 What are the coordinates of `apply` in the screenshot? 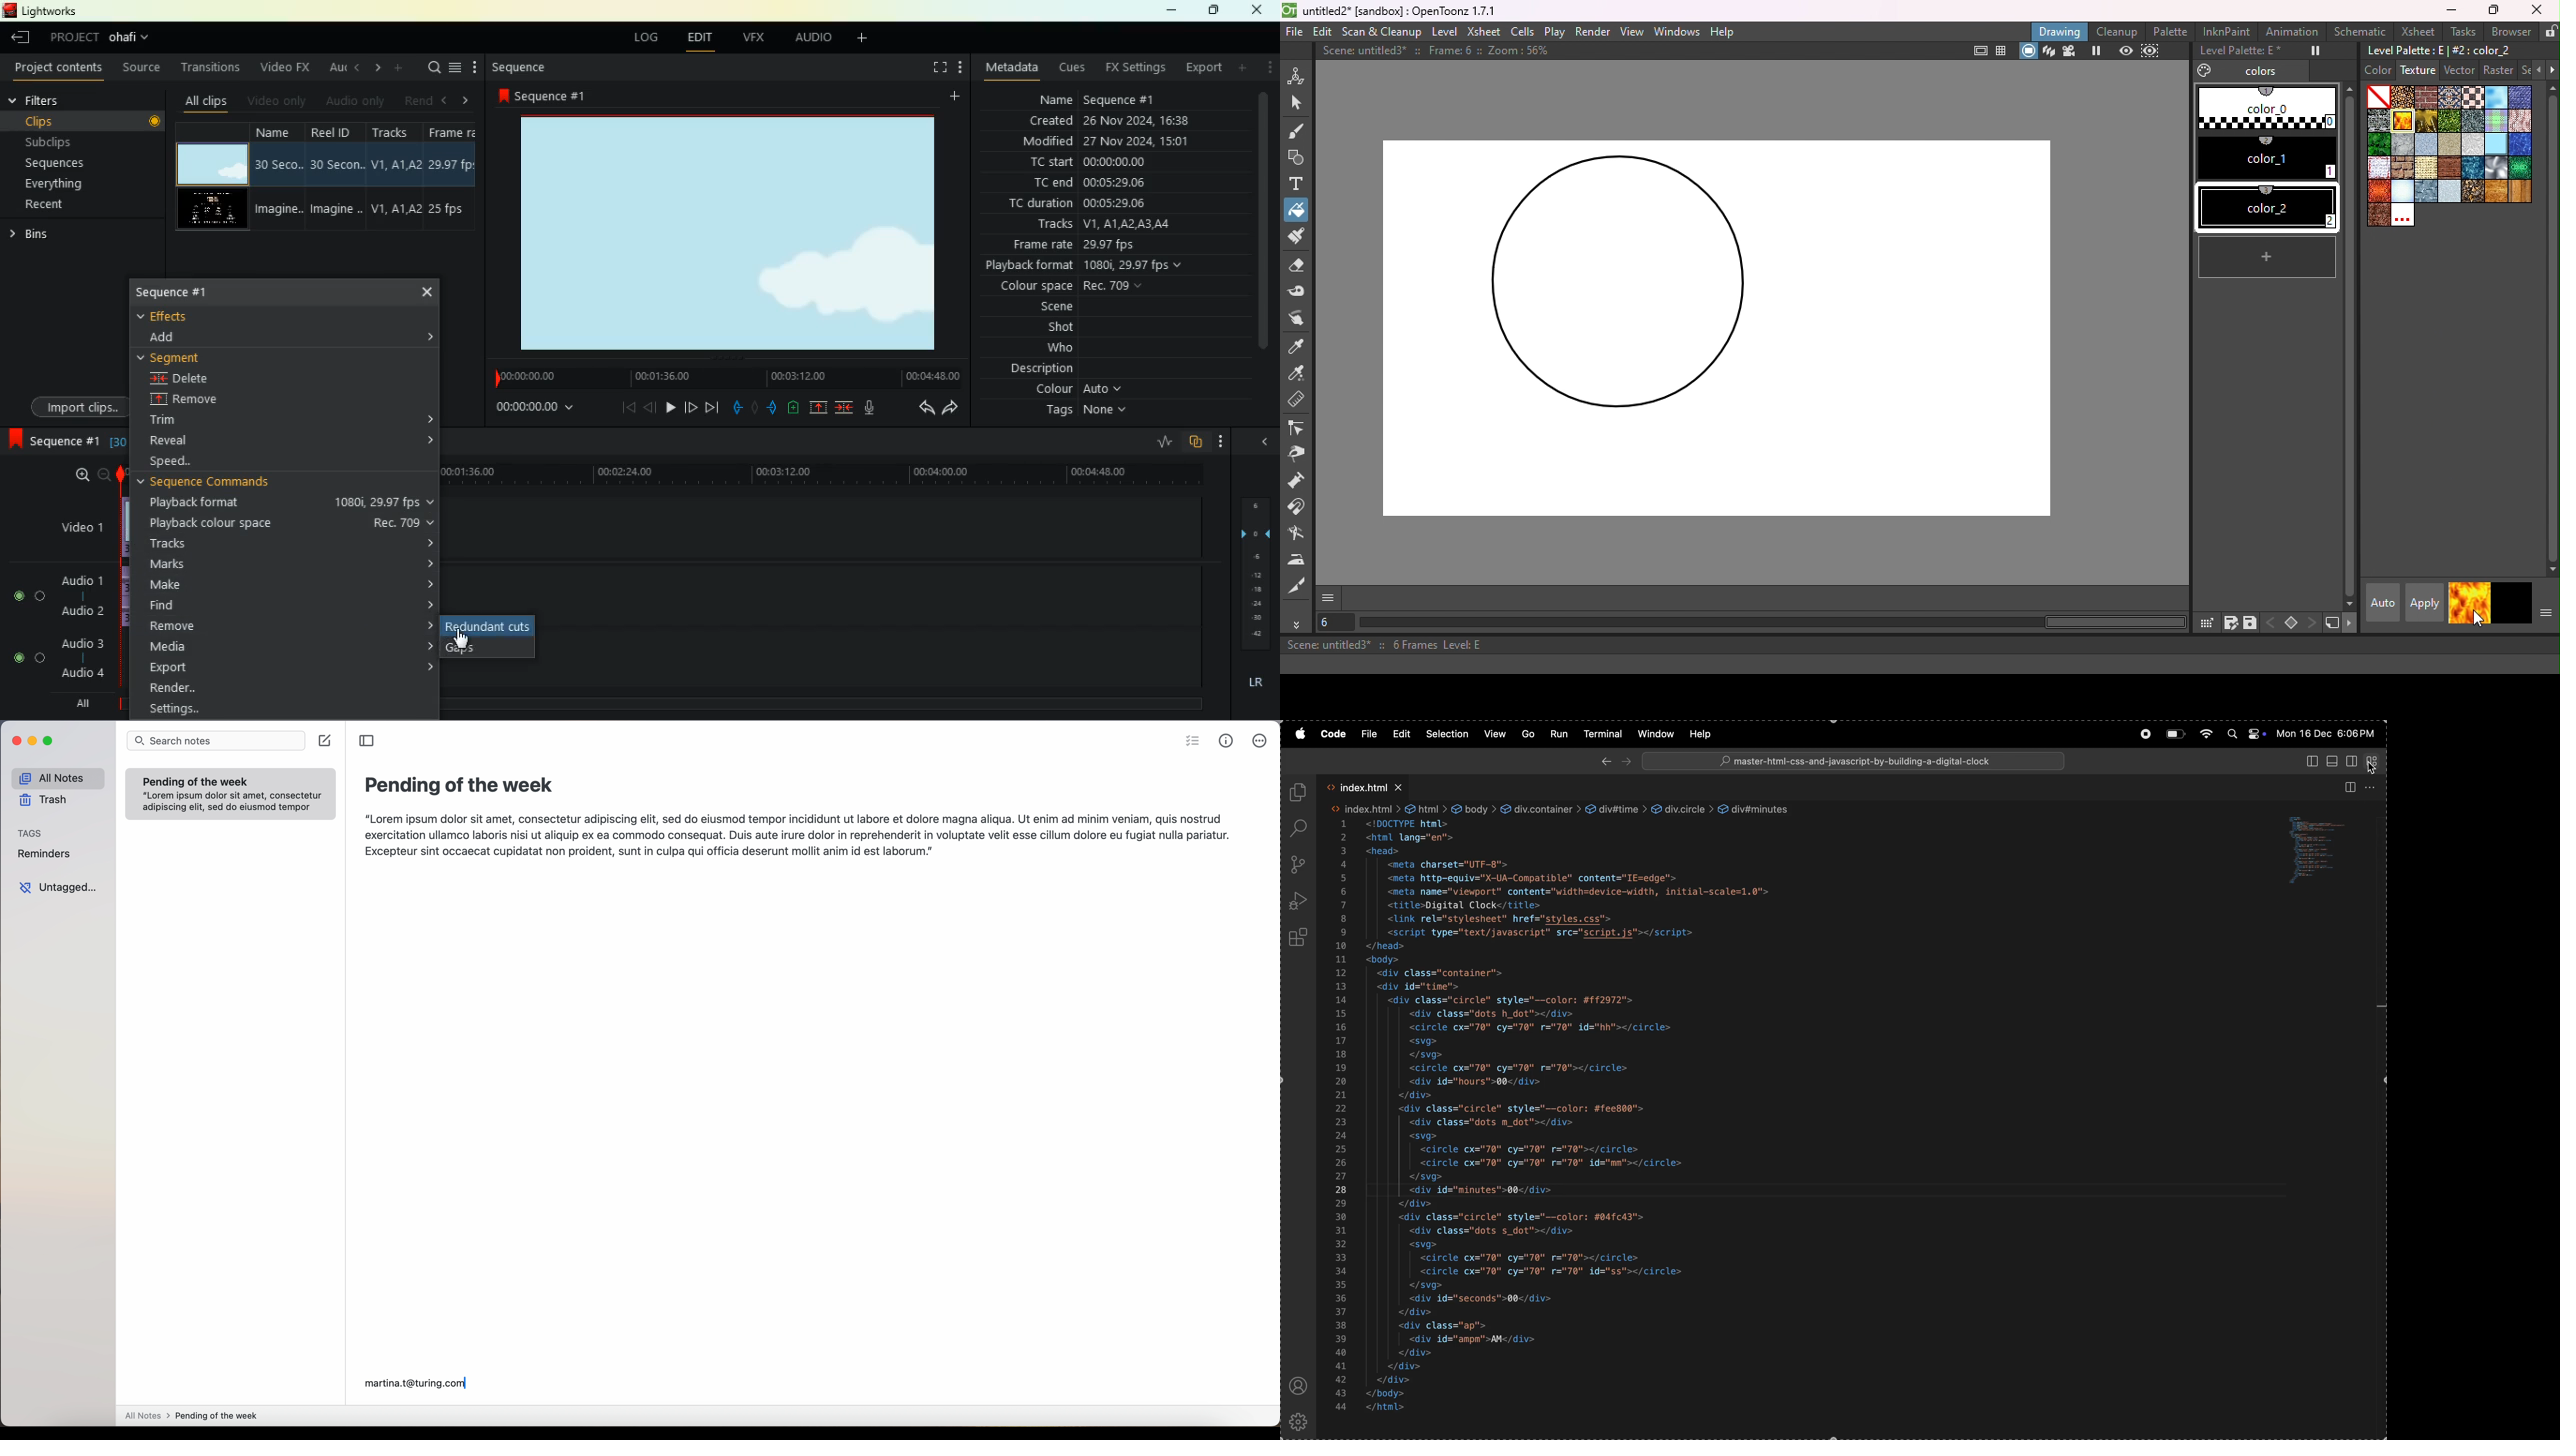 It's located at (2424, 603).